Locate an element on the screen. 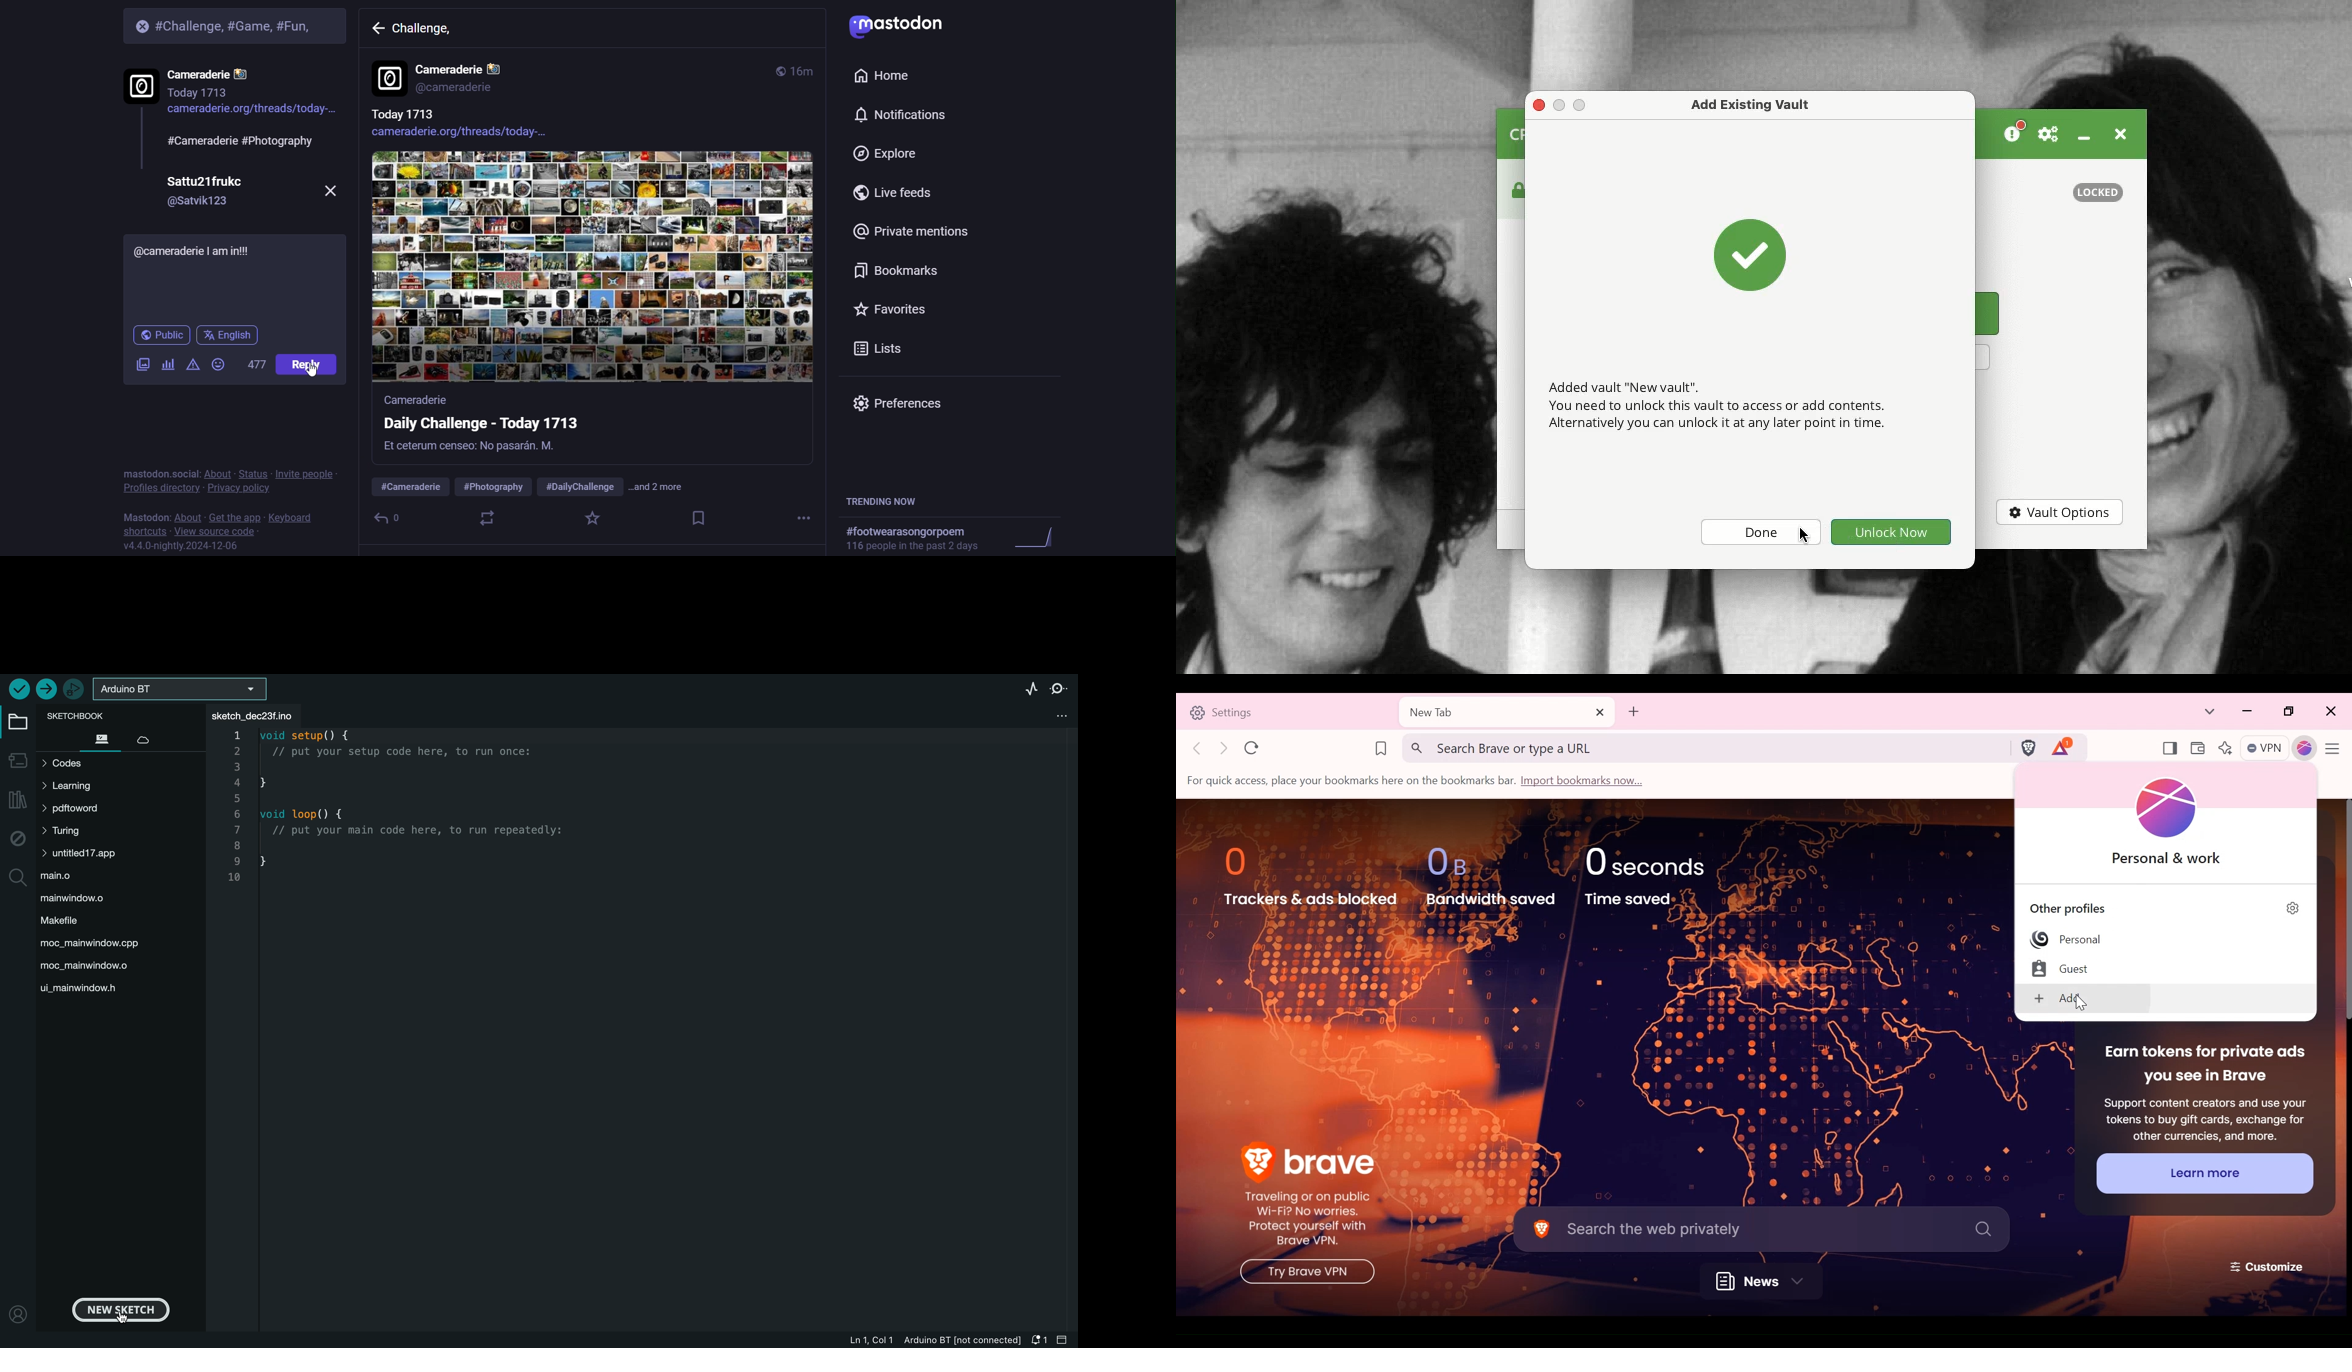 Image resolution: width=2352 pixels, height=1372 pixels. post is located at coordinates (306, 365).